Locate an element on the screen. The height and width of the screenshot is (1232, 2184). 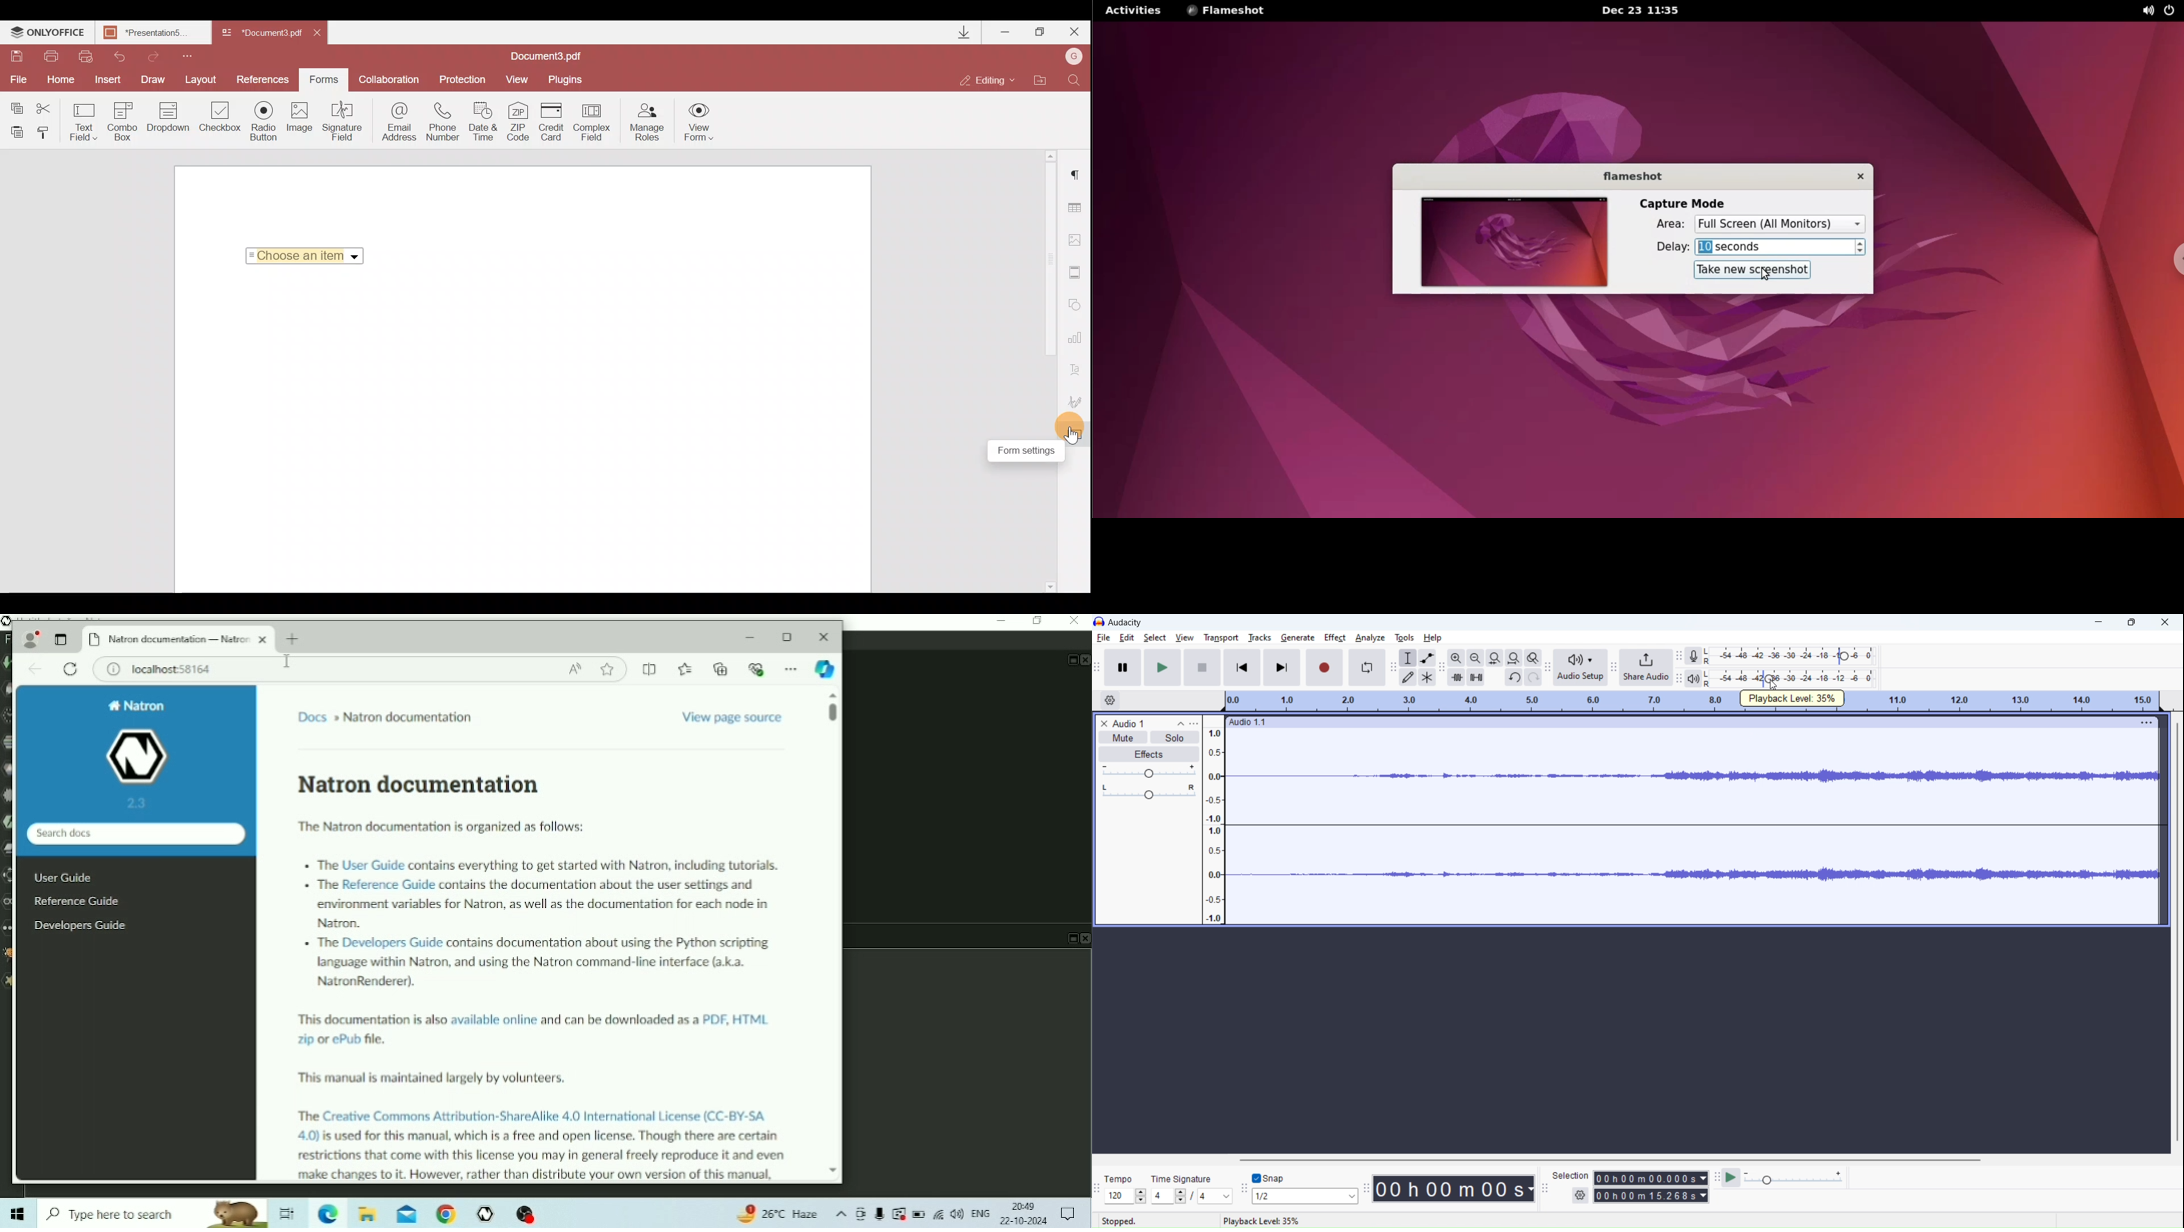
playback meter is located at coordinates (1693, 678).